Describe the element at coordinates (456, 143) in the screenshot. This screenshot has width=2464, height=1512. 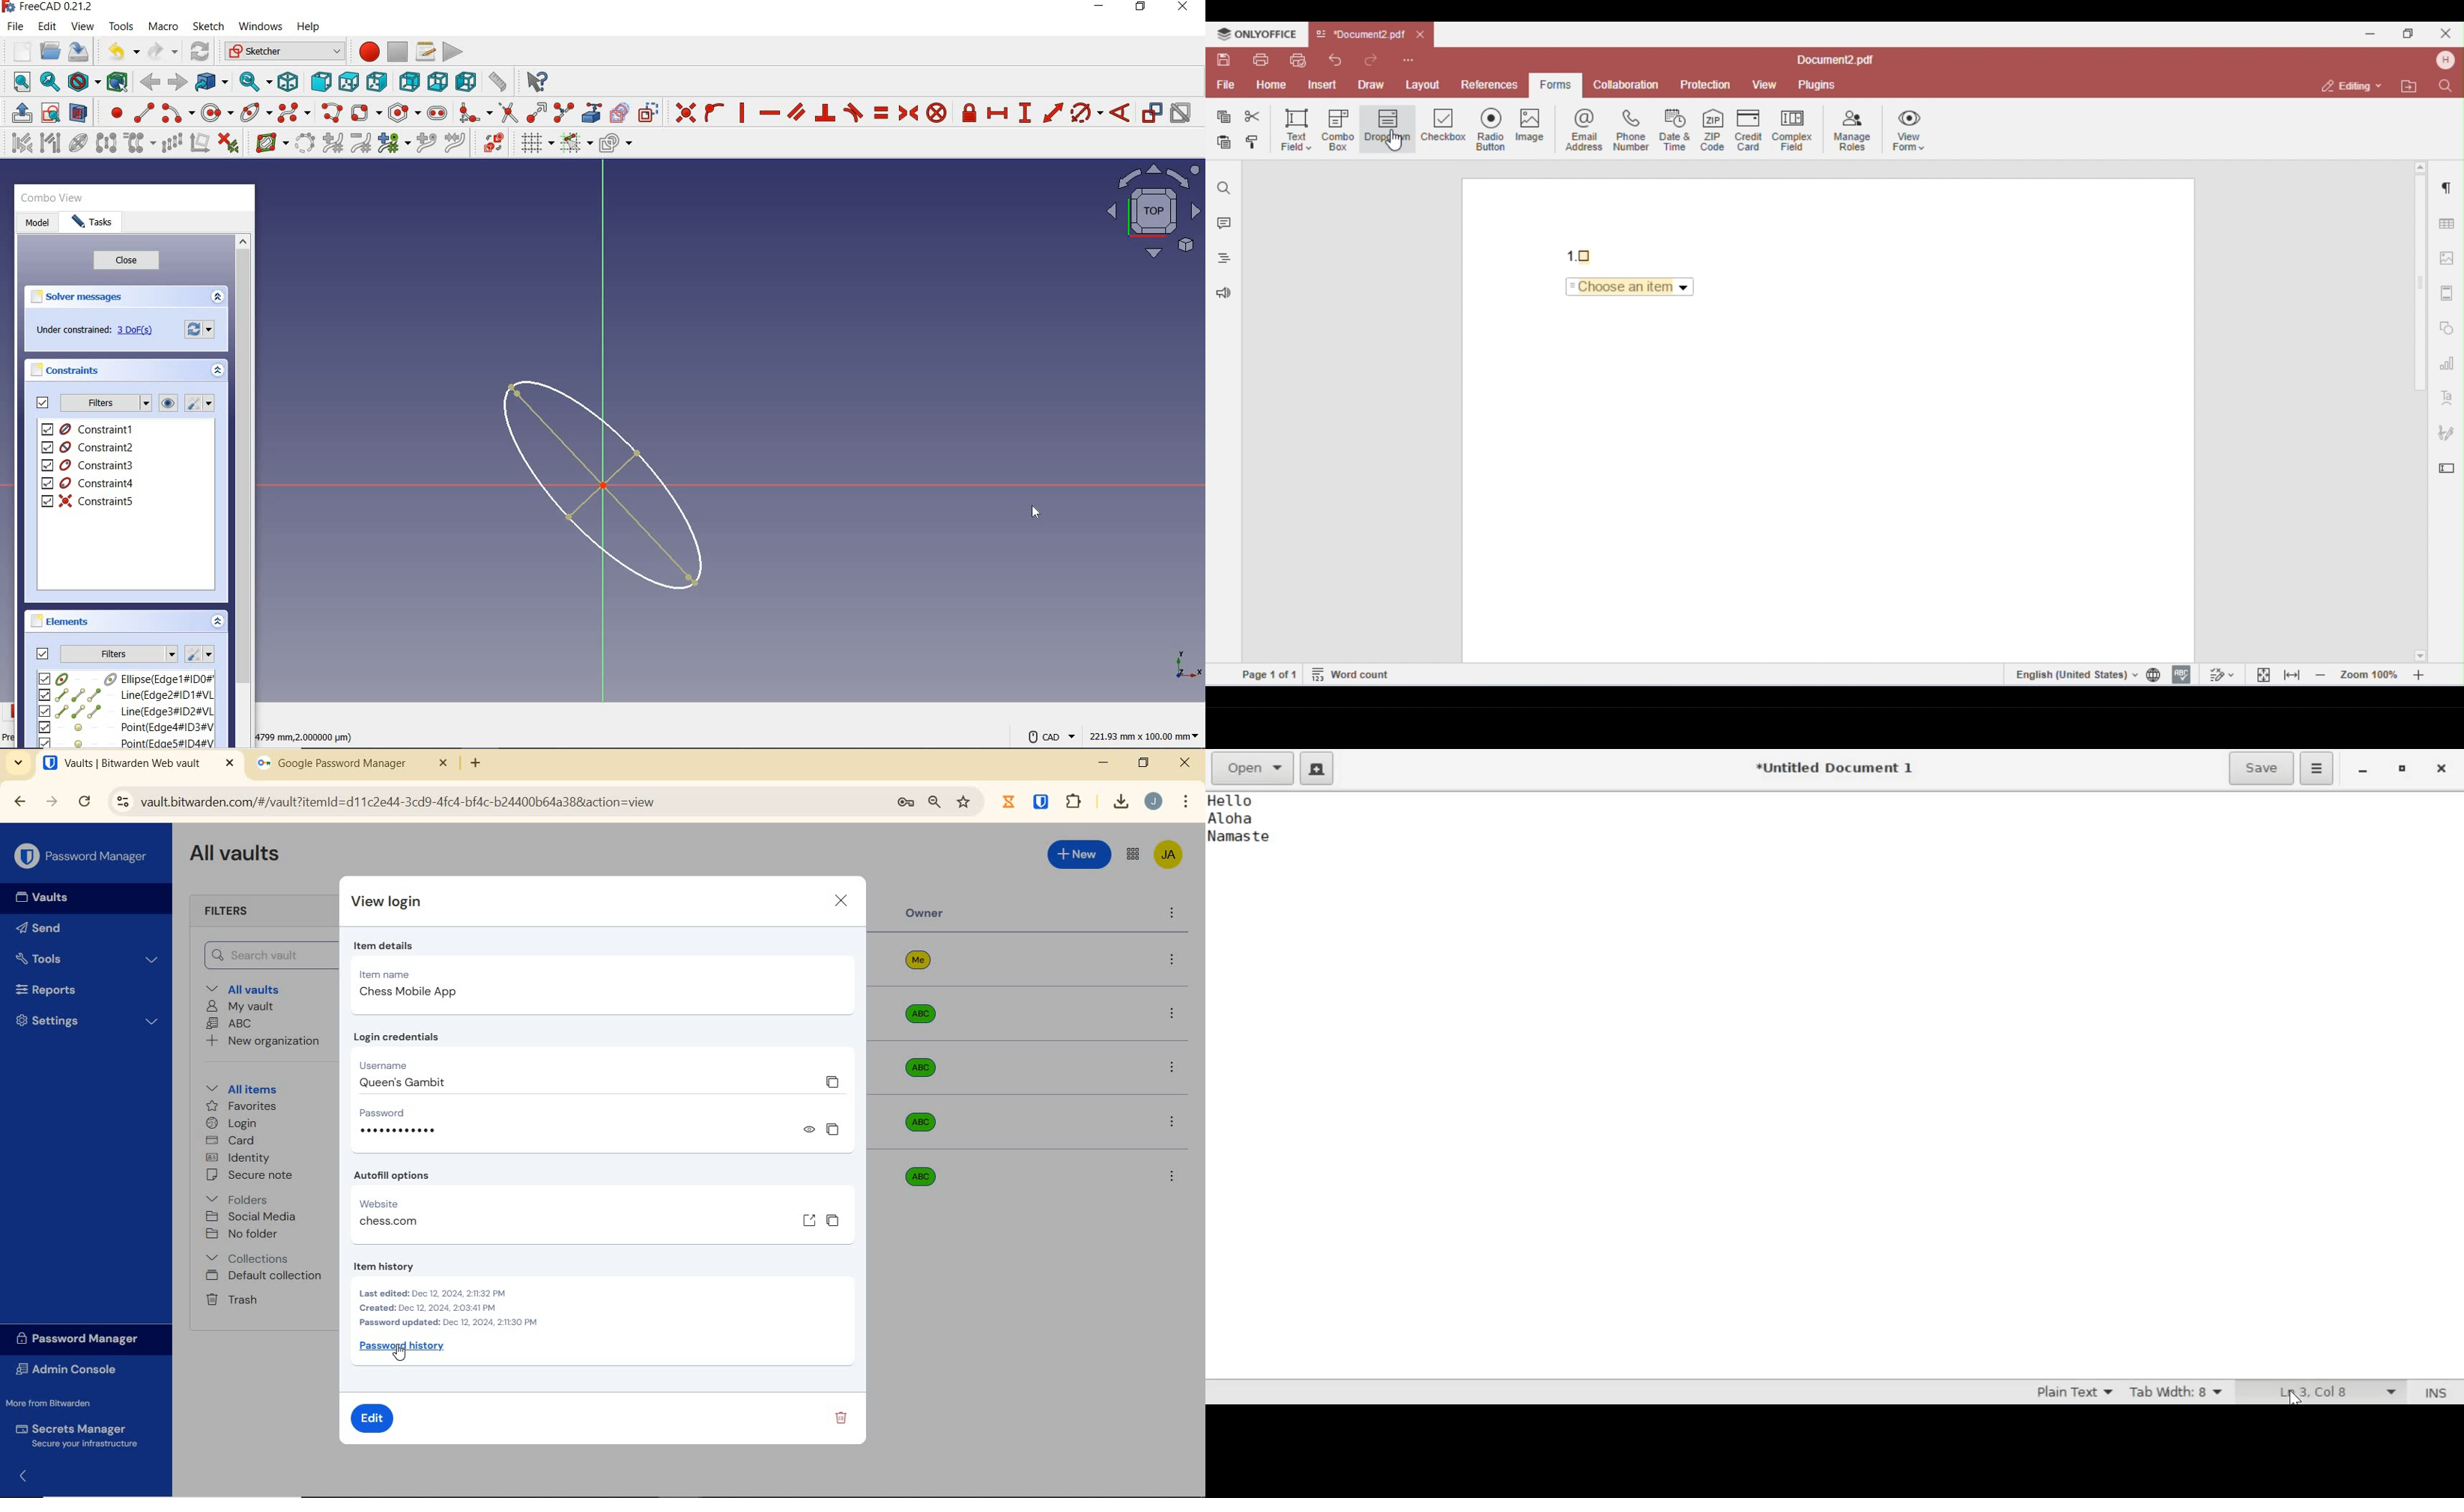
I see `join curves` at that location.